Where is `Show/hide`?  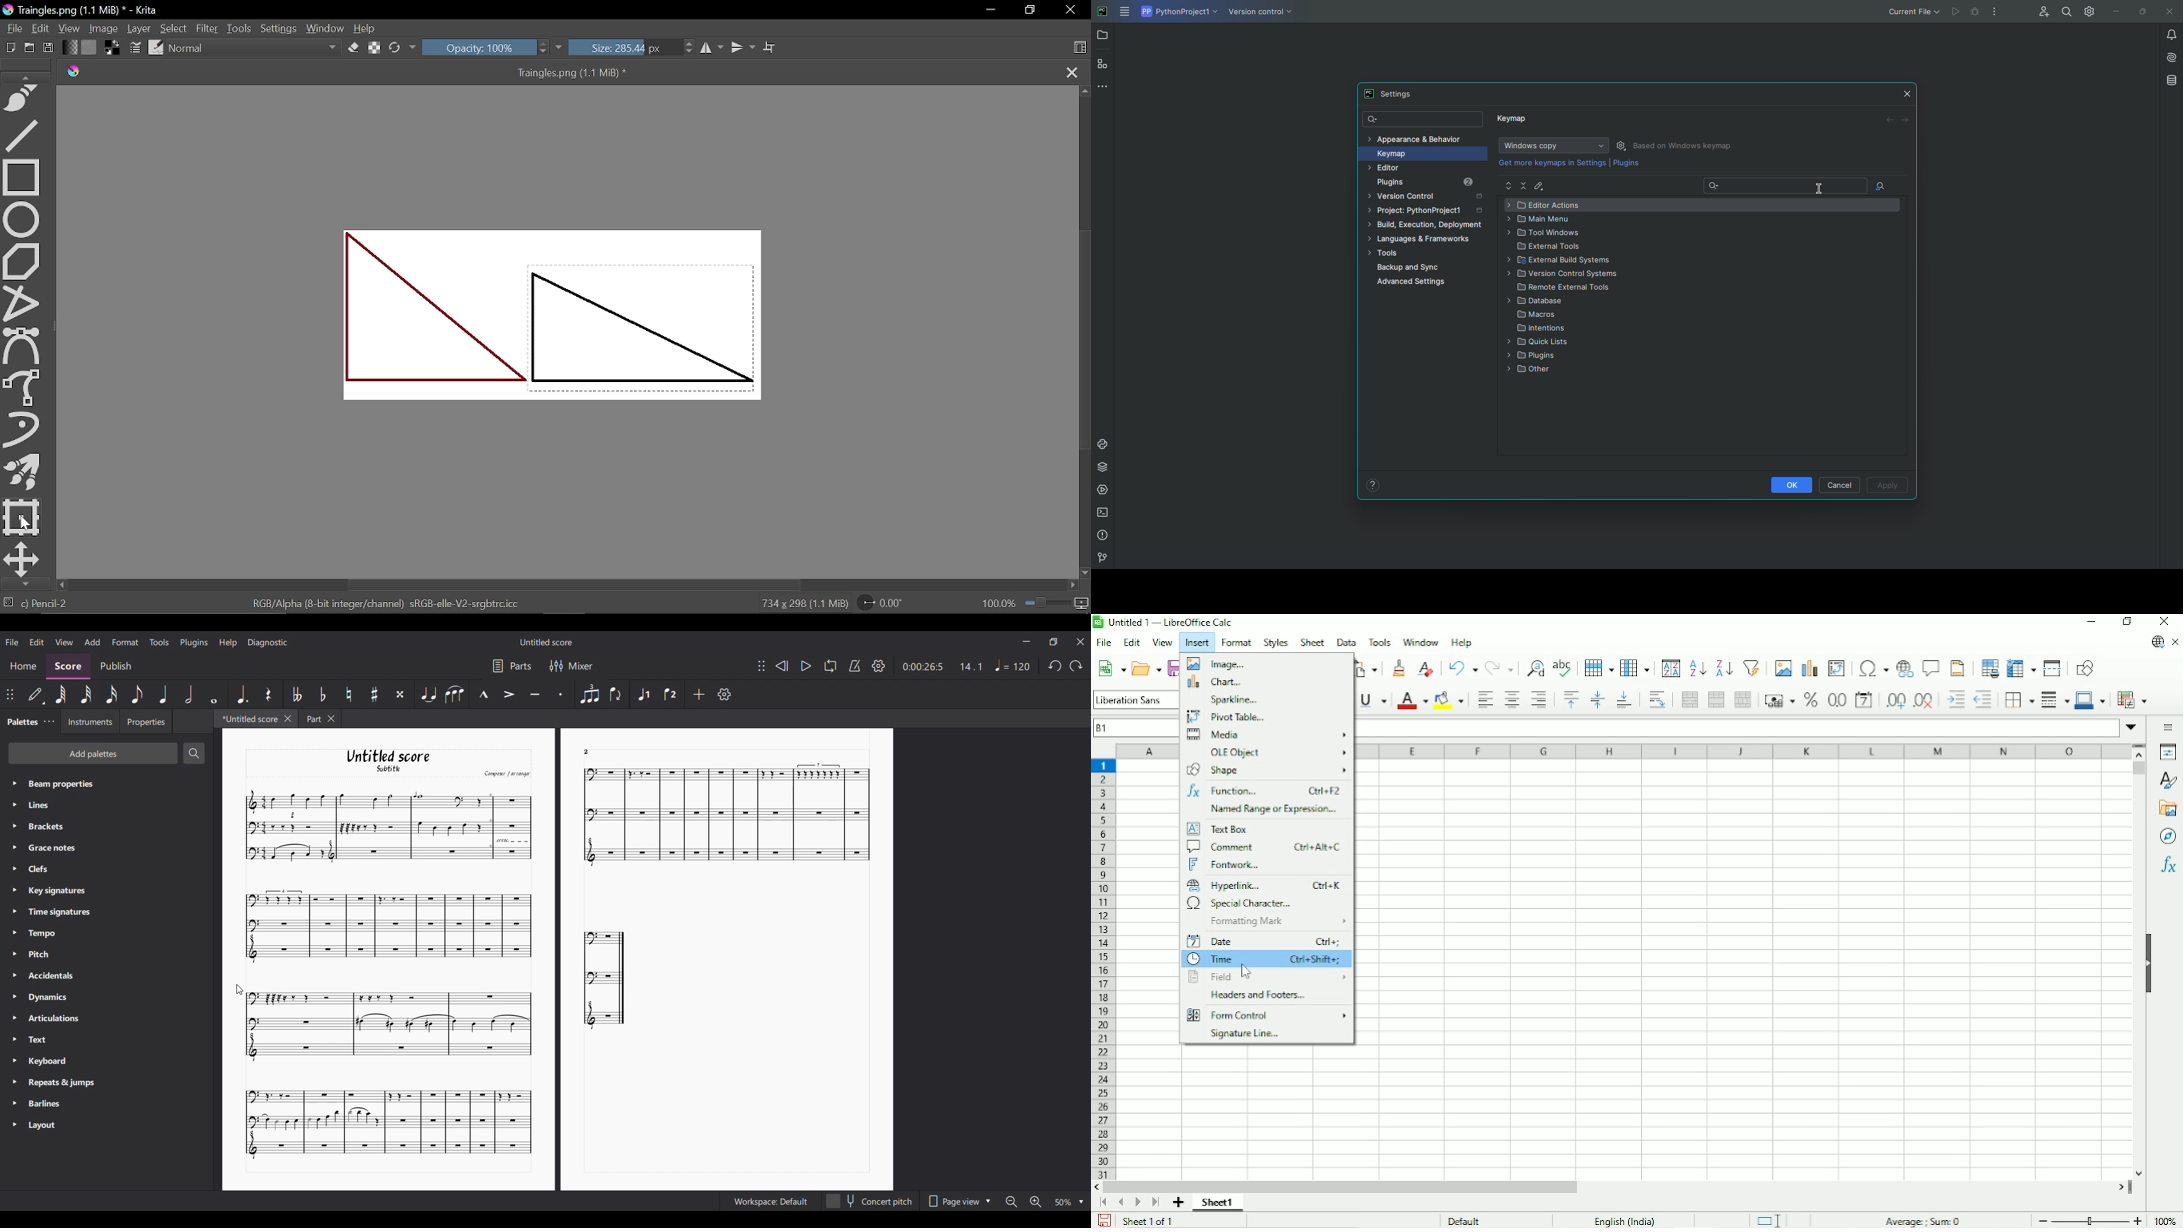 Show/hide is located at coordinates (2150, 962).